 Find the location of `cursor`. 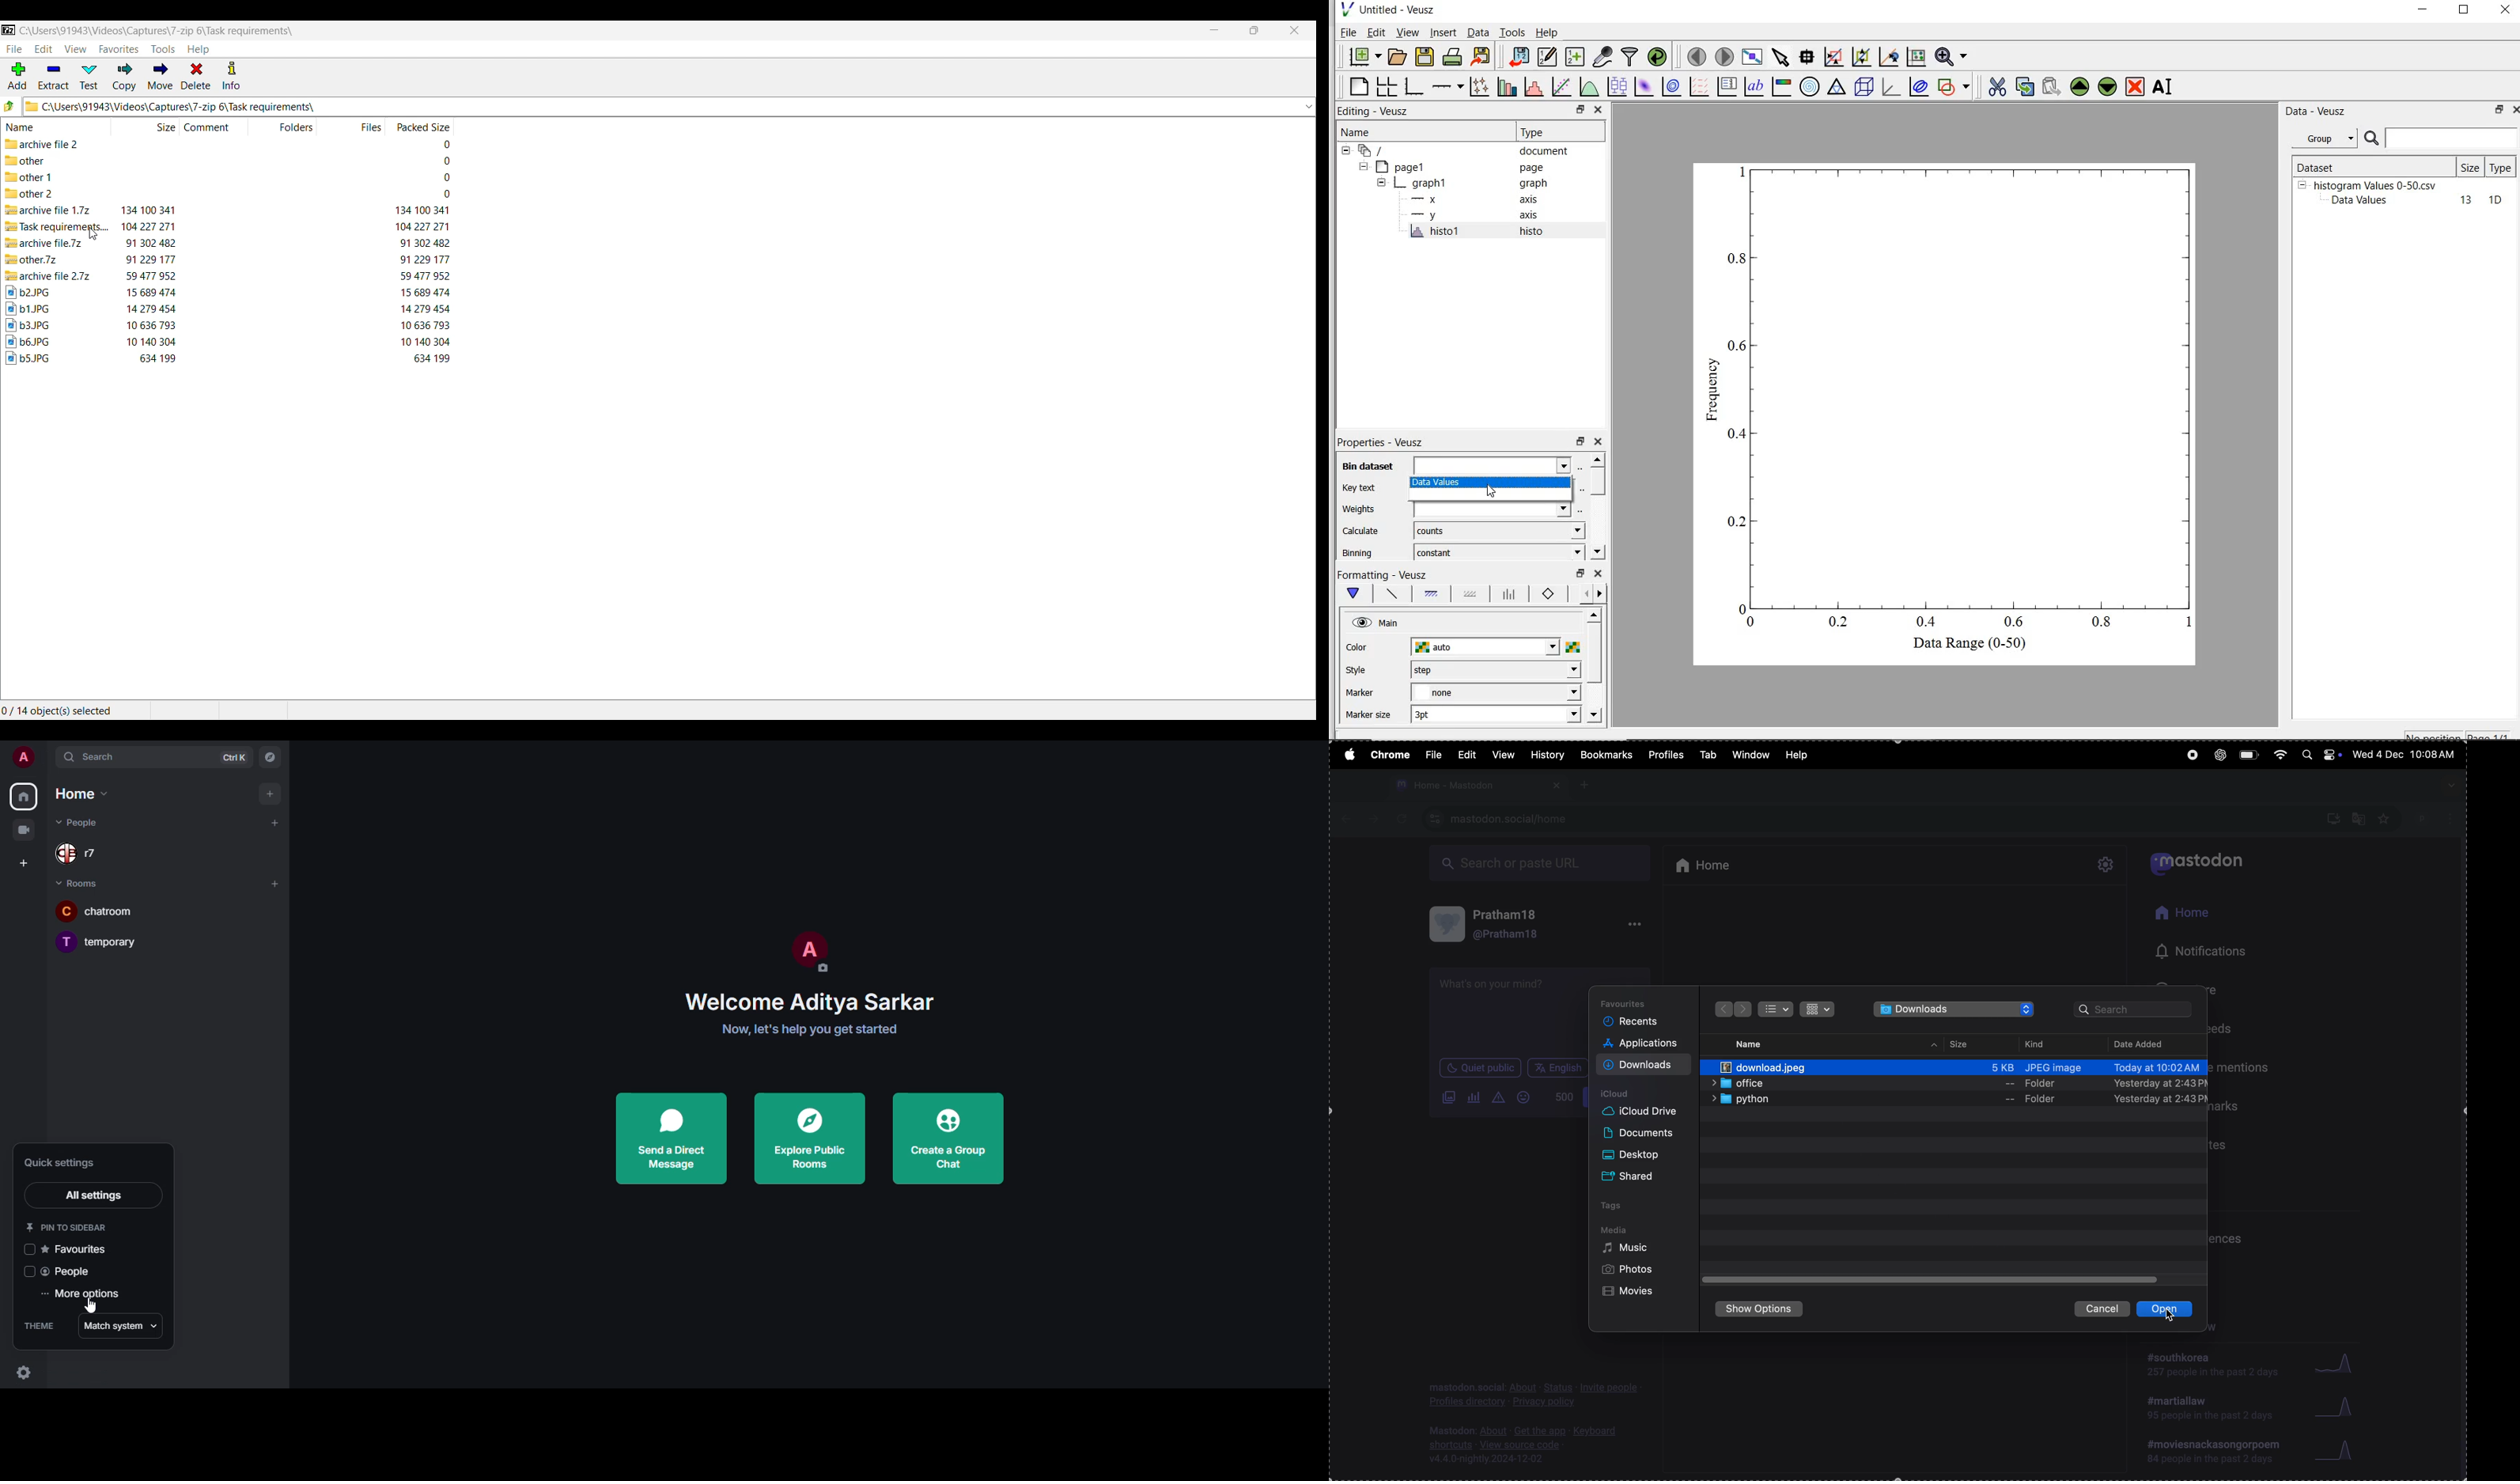

cursor is located at coordinates (94, 234).